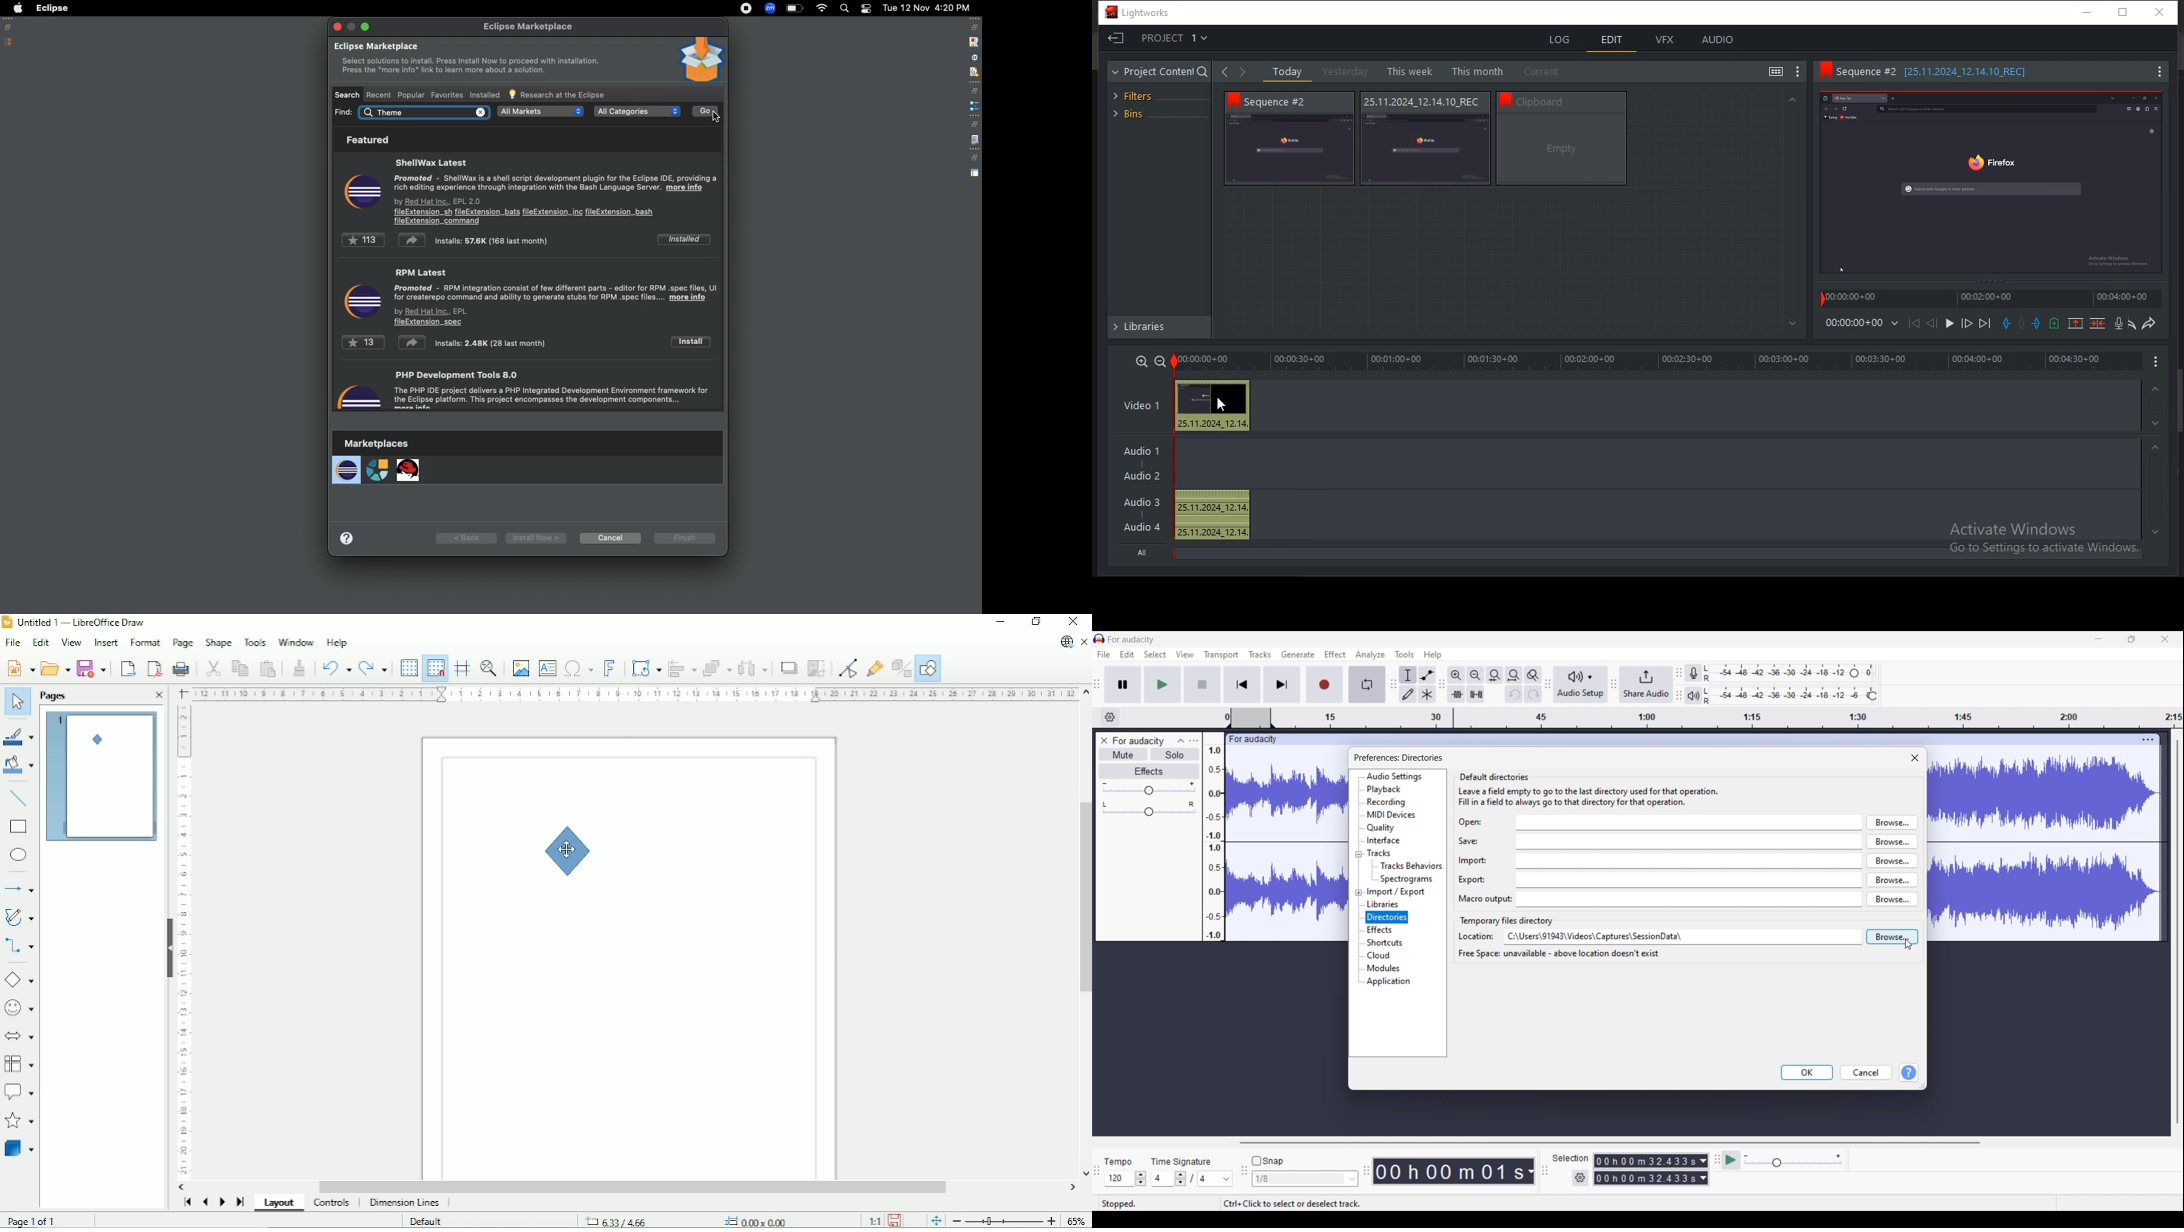 This screenshot has width=2184, height=1232. Describe the element at coordinates (1384, 904) in the screenshot. I see `Libraries` at that location.